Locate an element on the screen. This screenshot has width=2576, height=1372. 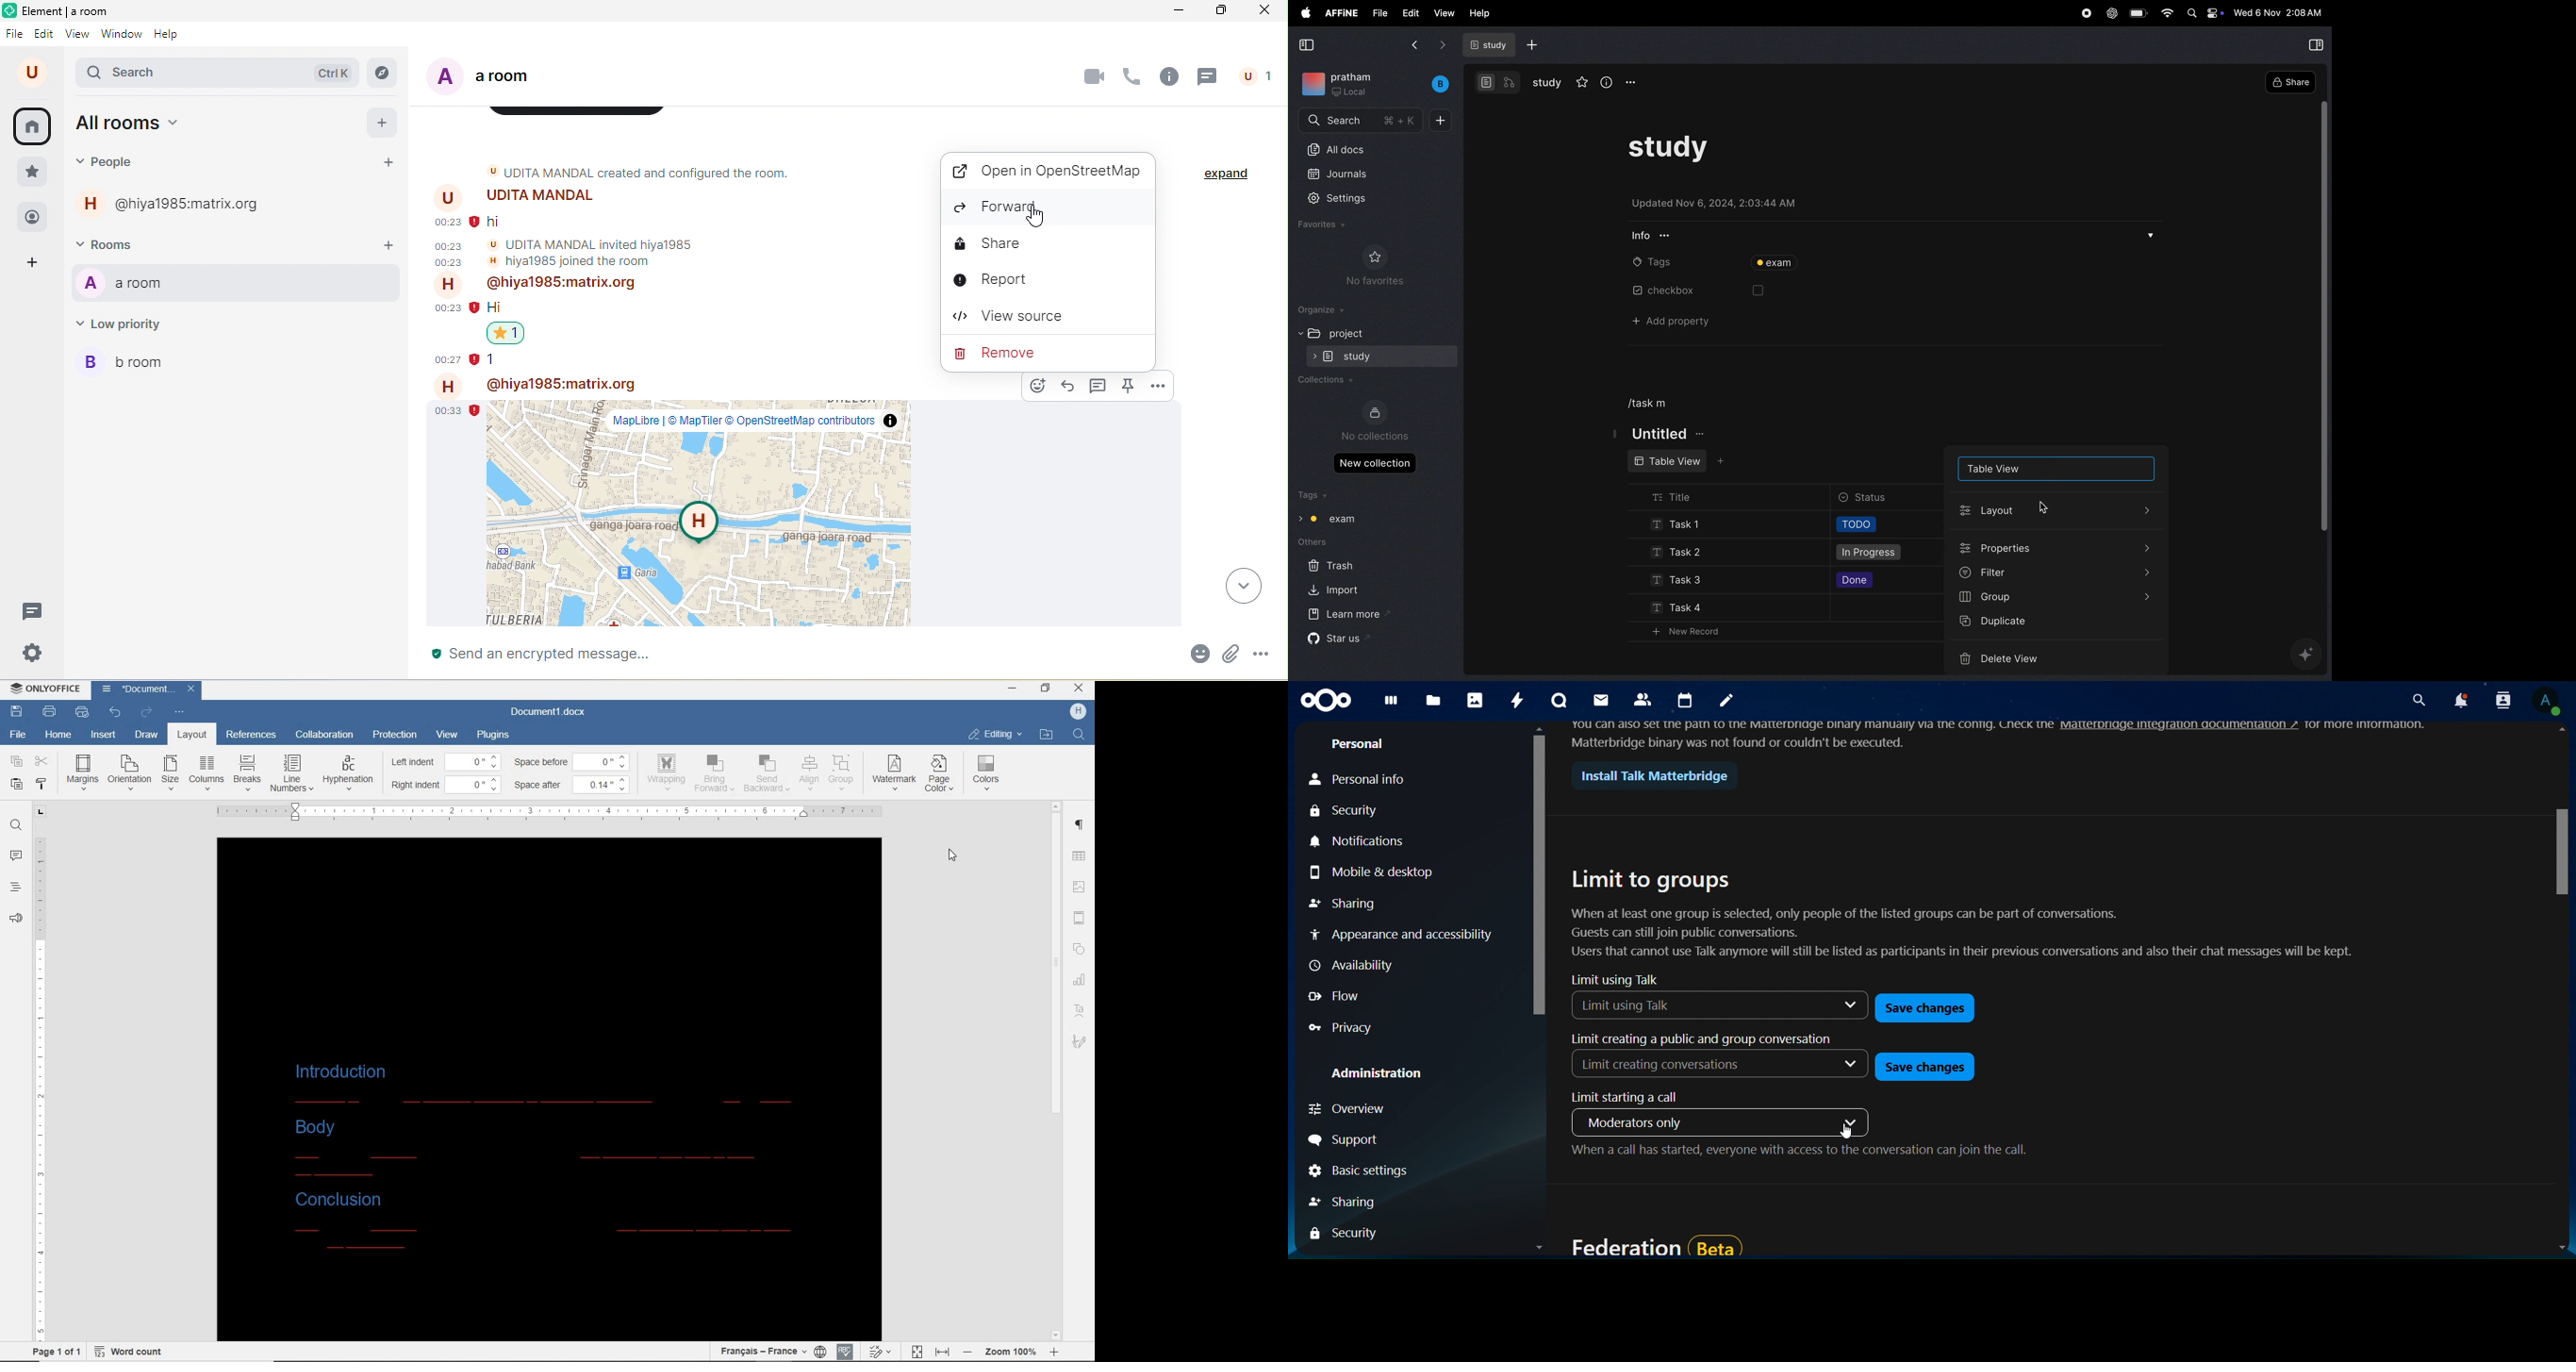
support is located at coordinates (1354, 1142).